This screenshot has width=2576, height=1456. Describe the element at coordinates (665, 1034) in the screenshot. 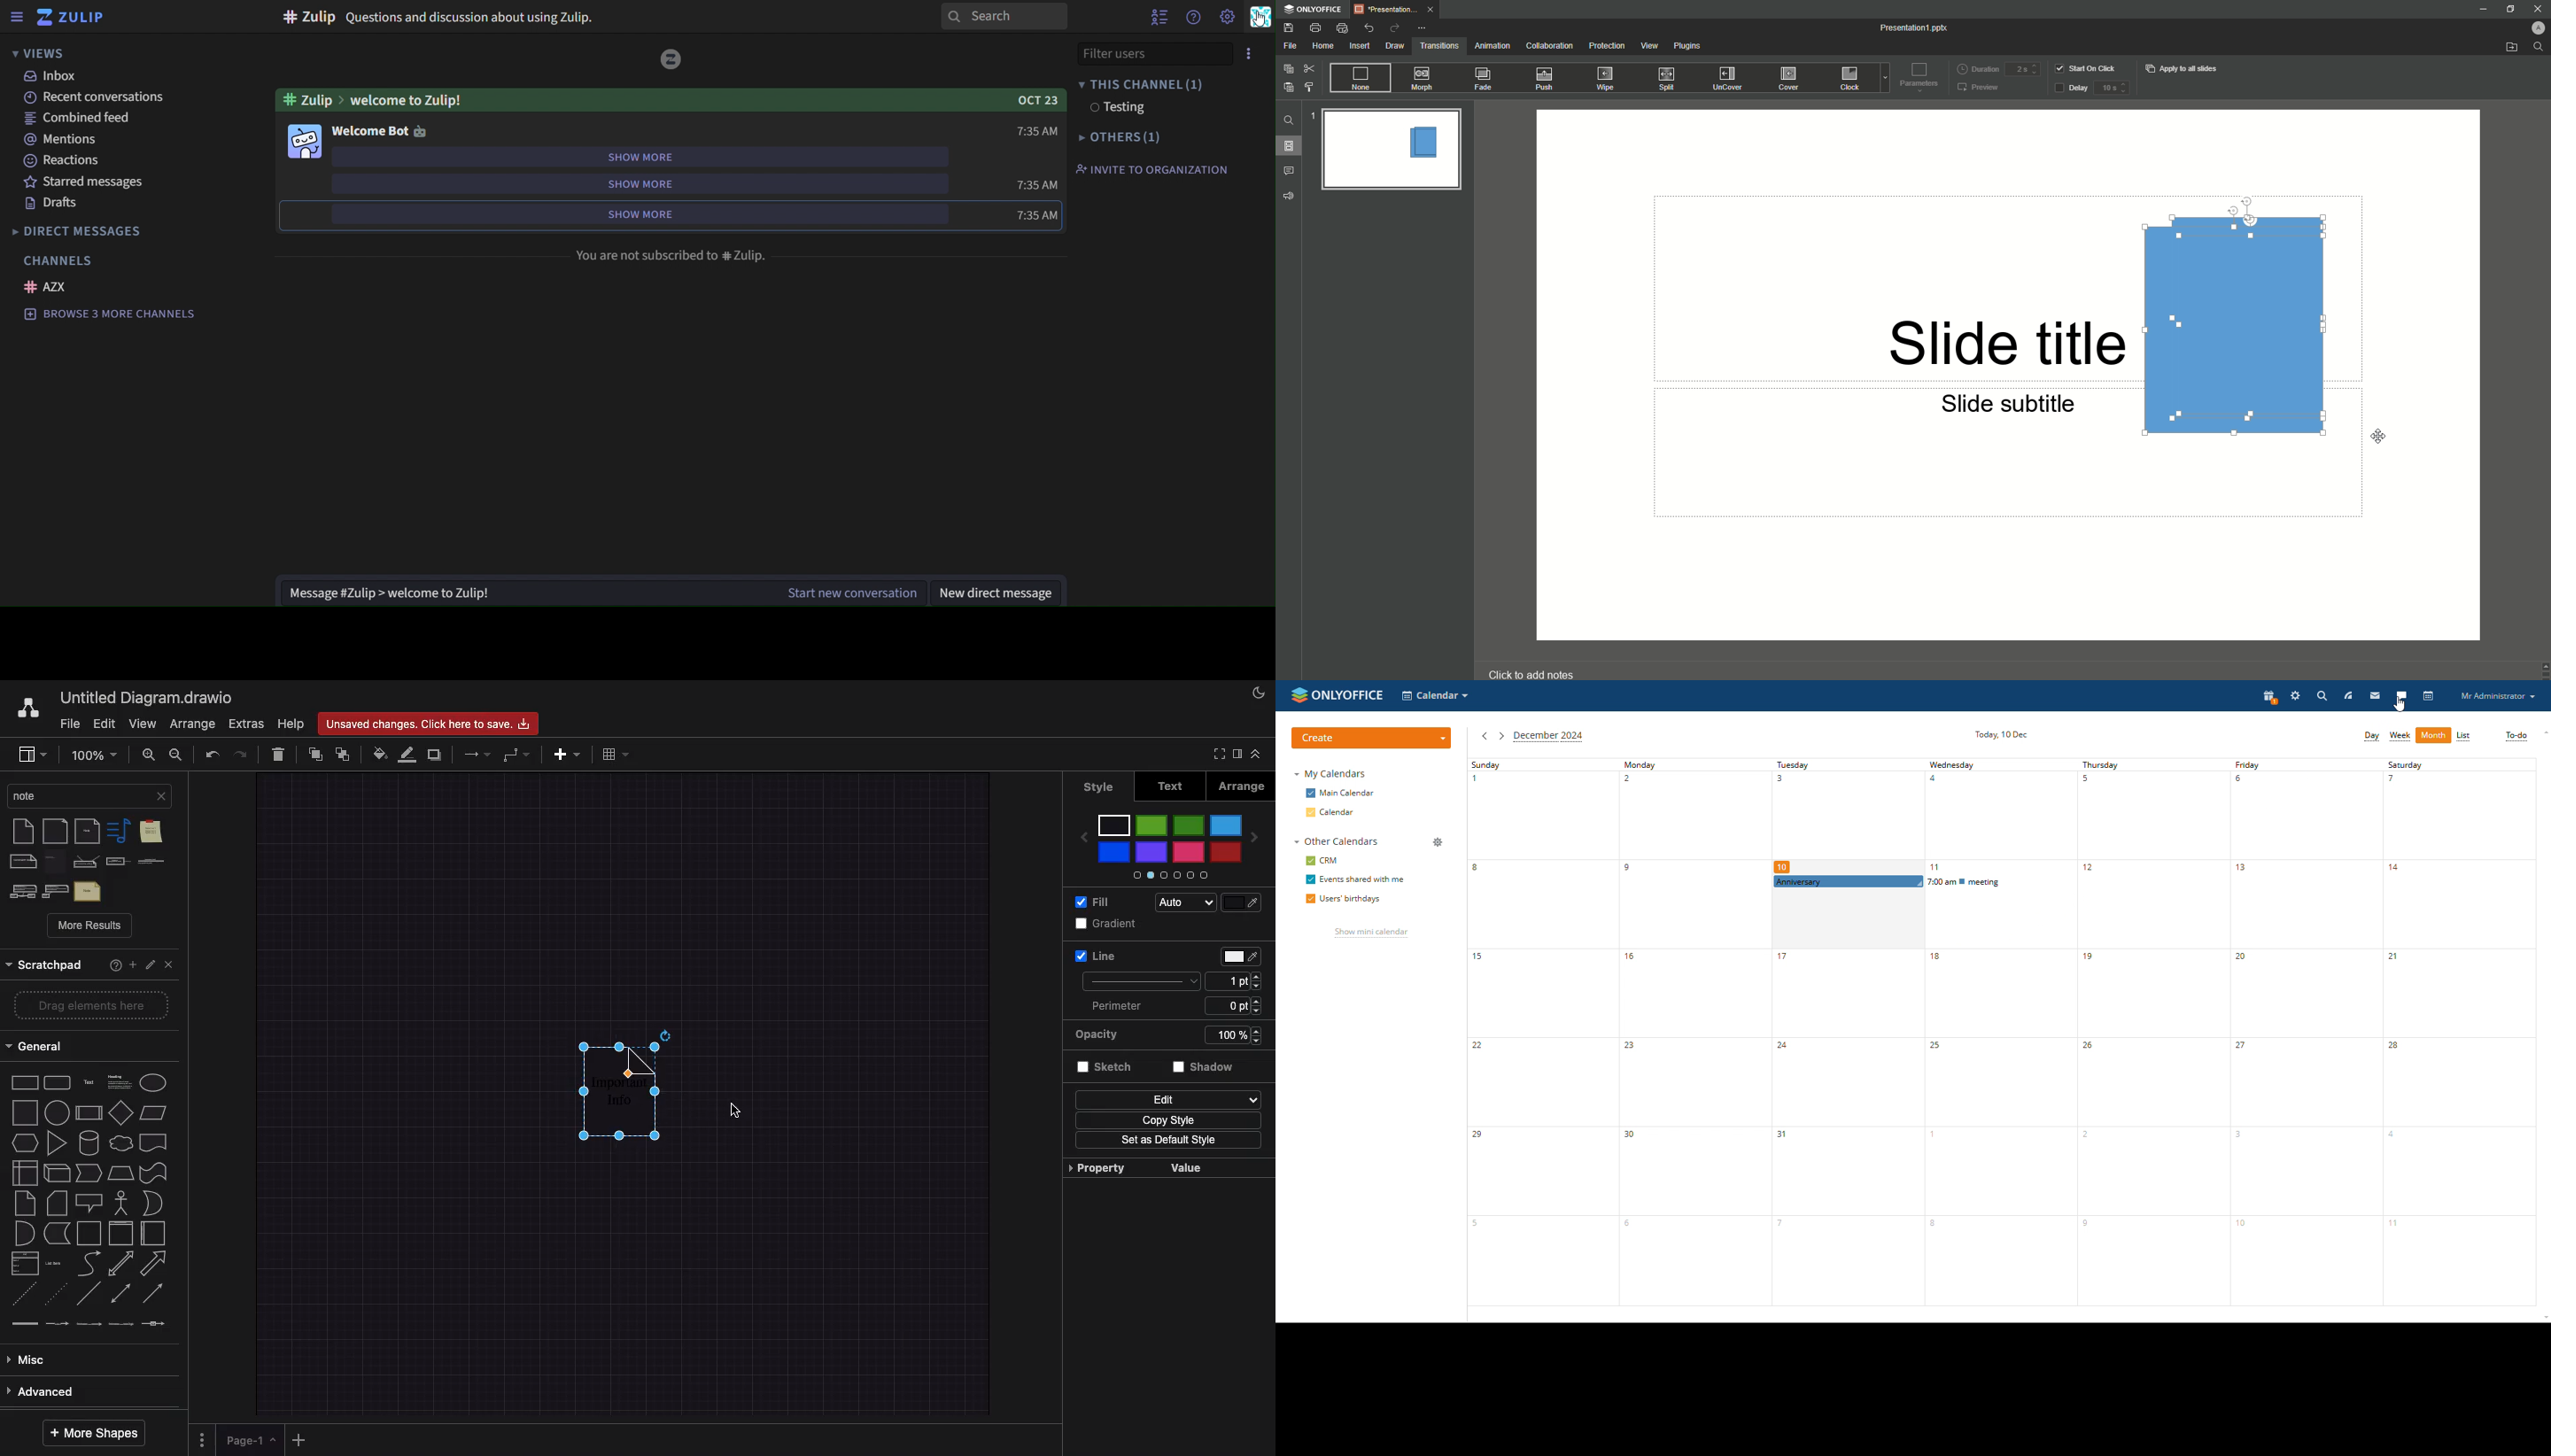

I see `rotate ` at that location.